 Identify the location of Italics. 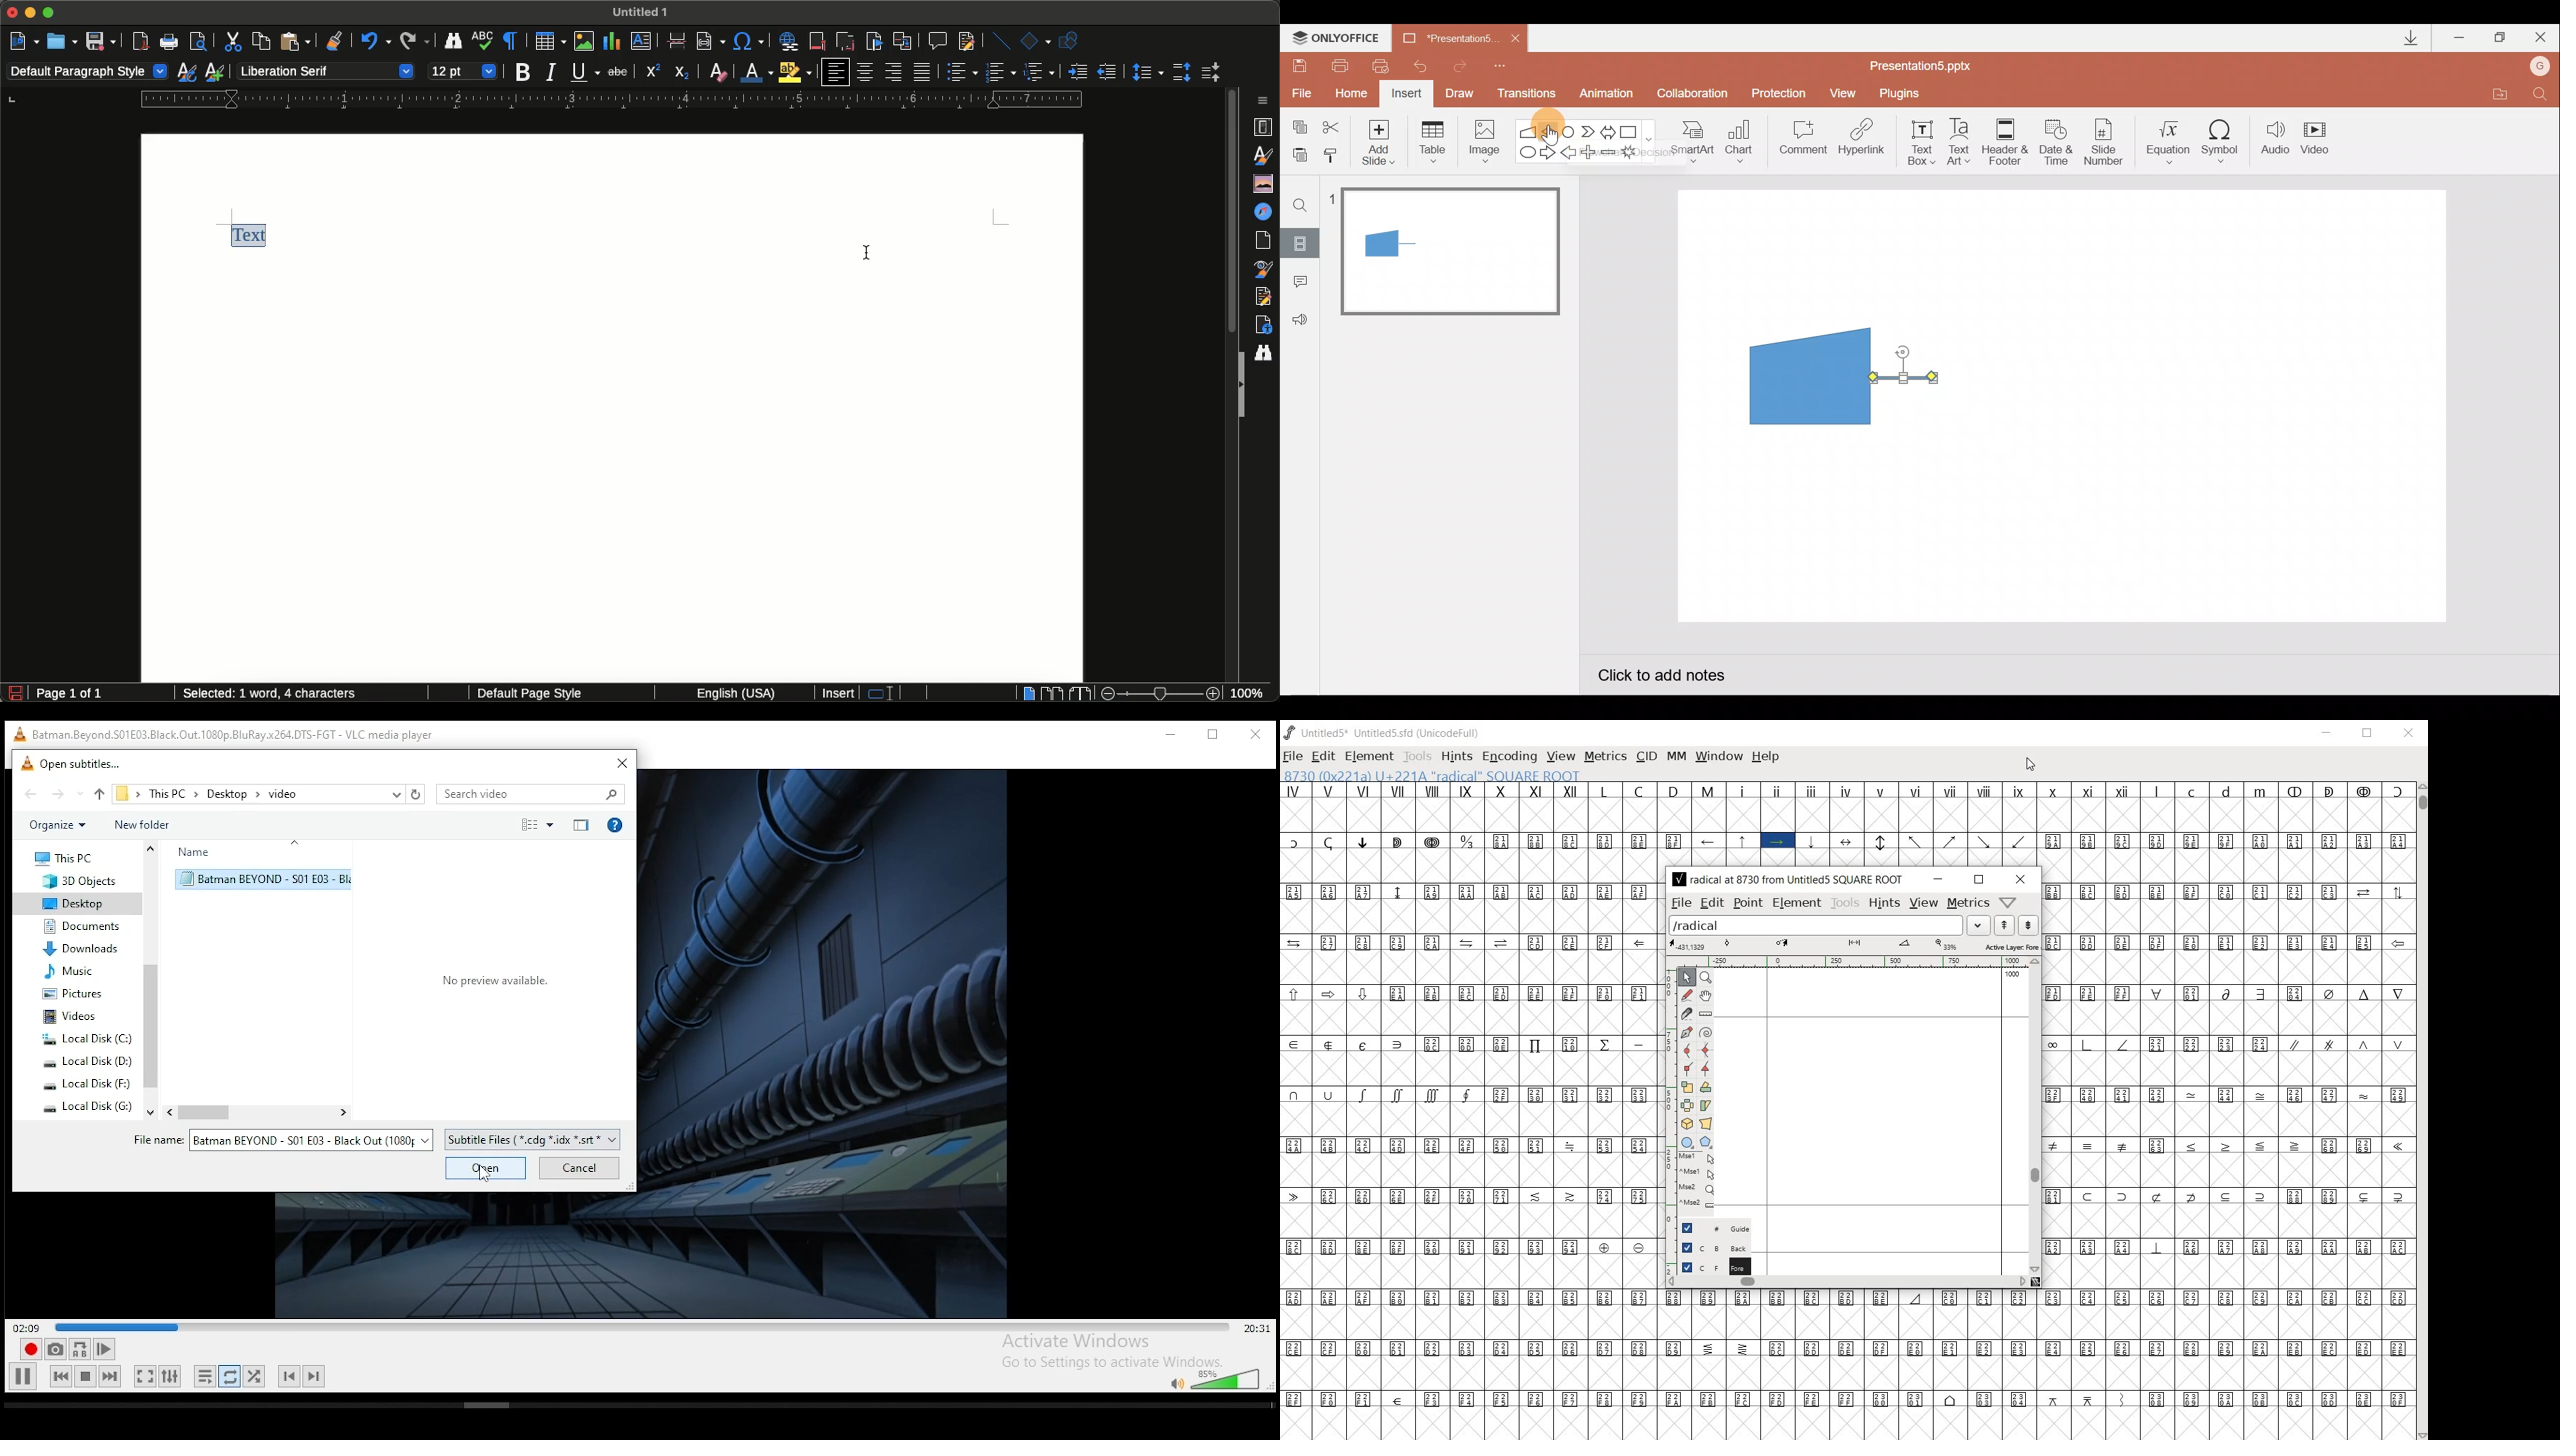
(551, 73).